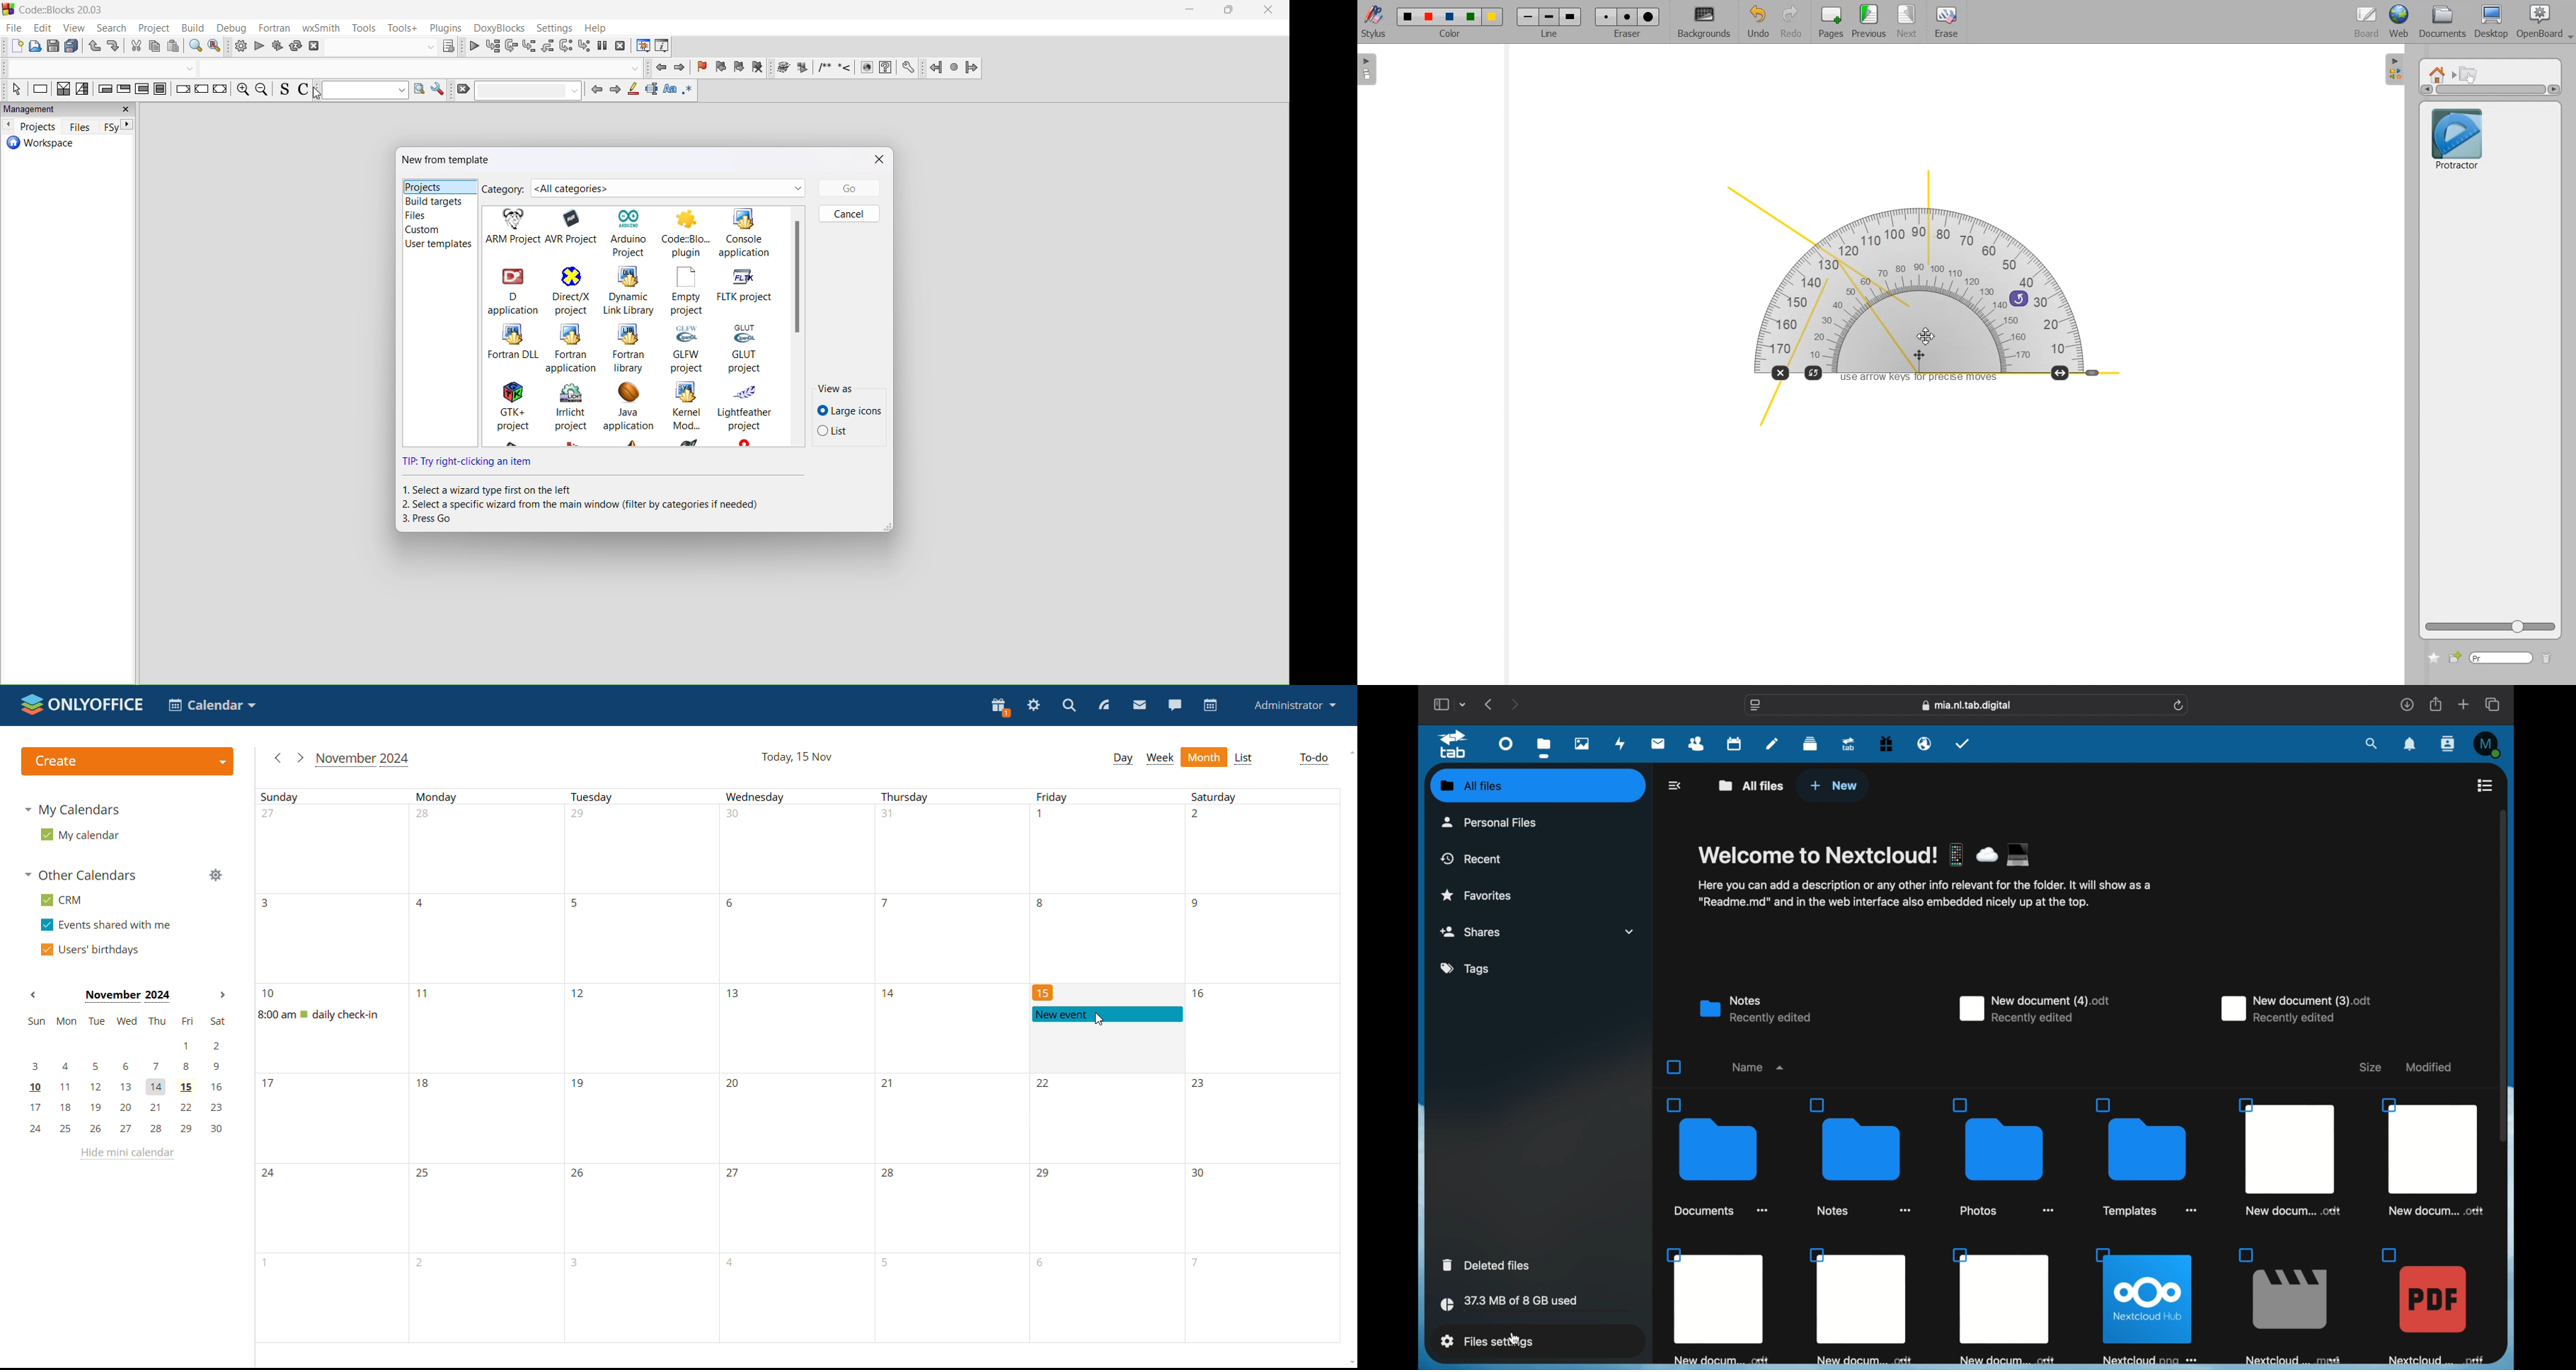 This screenshot has height=1372, width=2576. I want to click on Extract, so click(801, 67).